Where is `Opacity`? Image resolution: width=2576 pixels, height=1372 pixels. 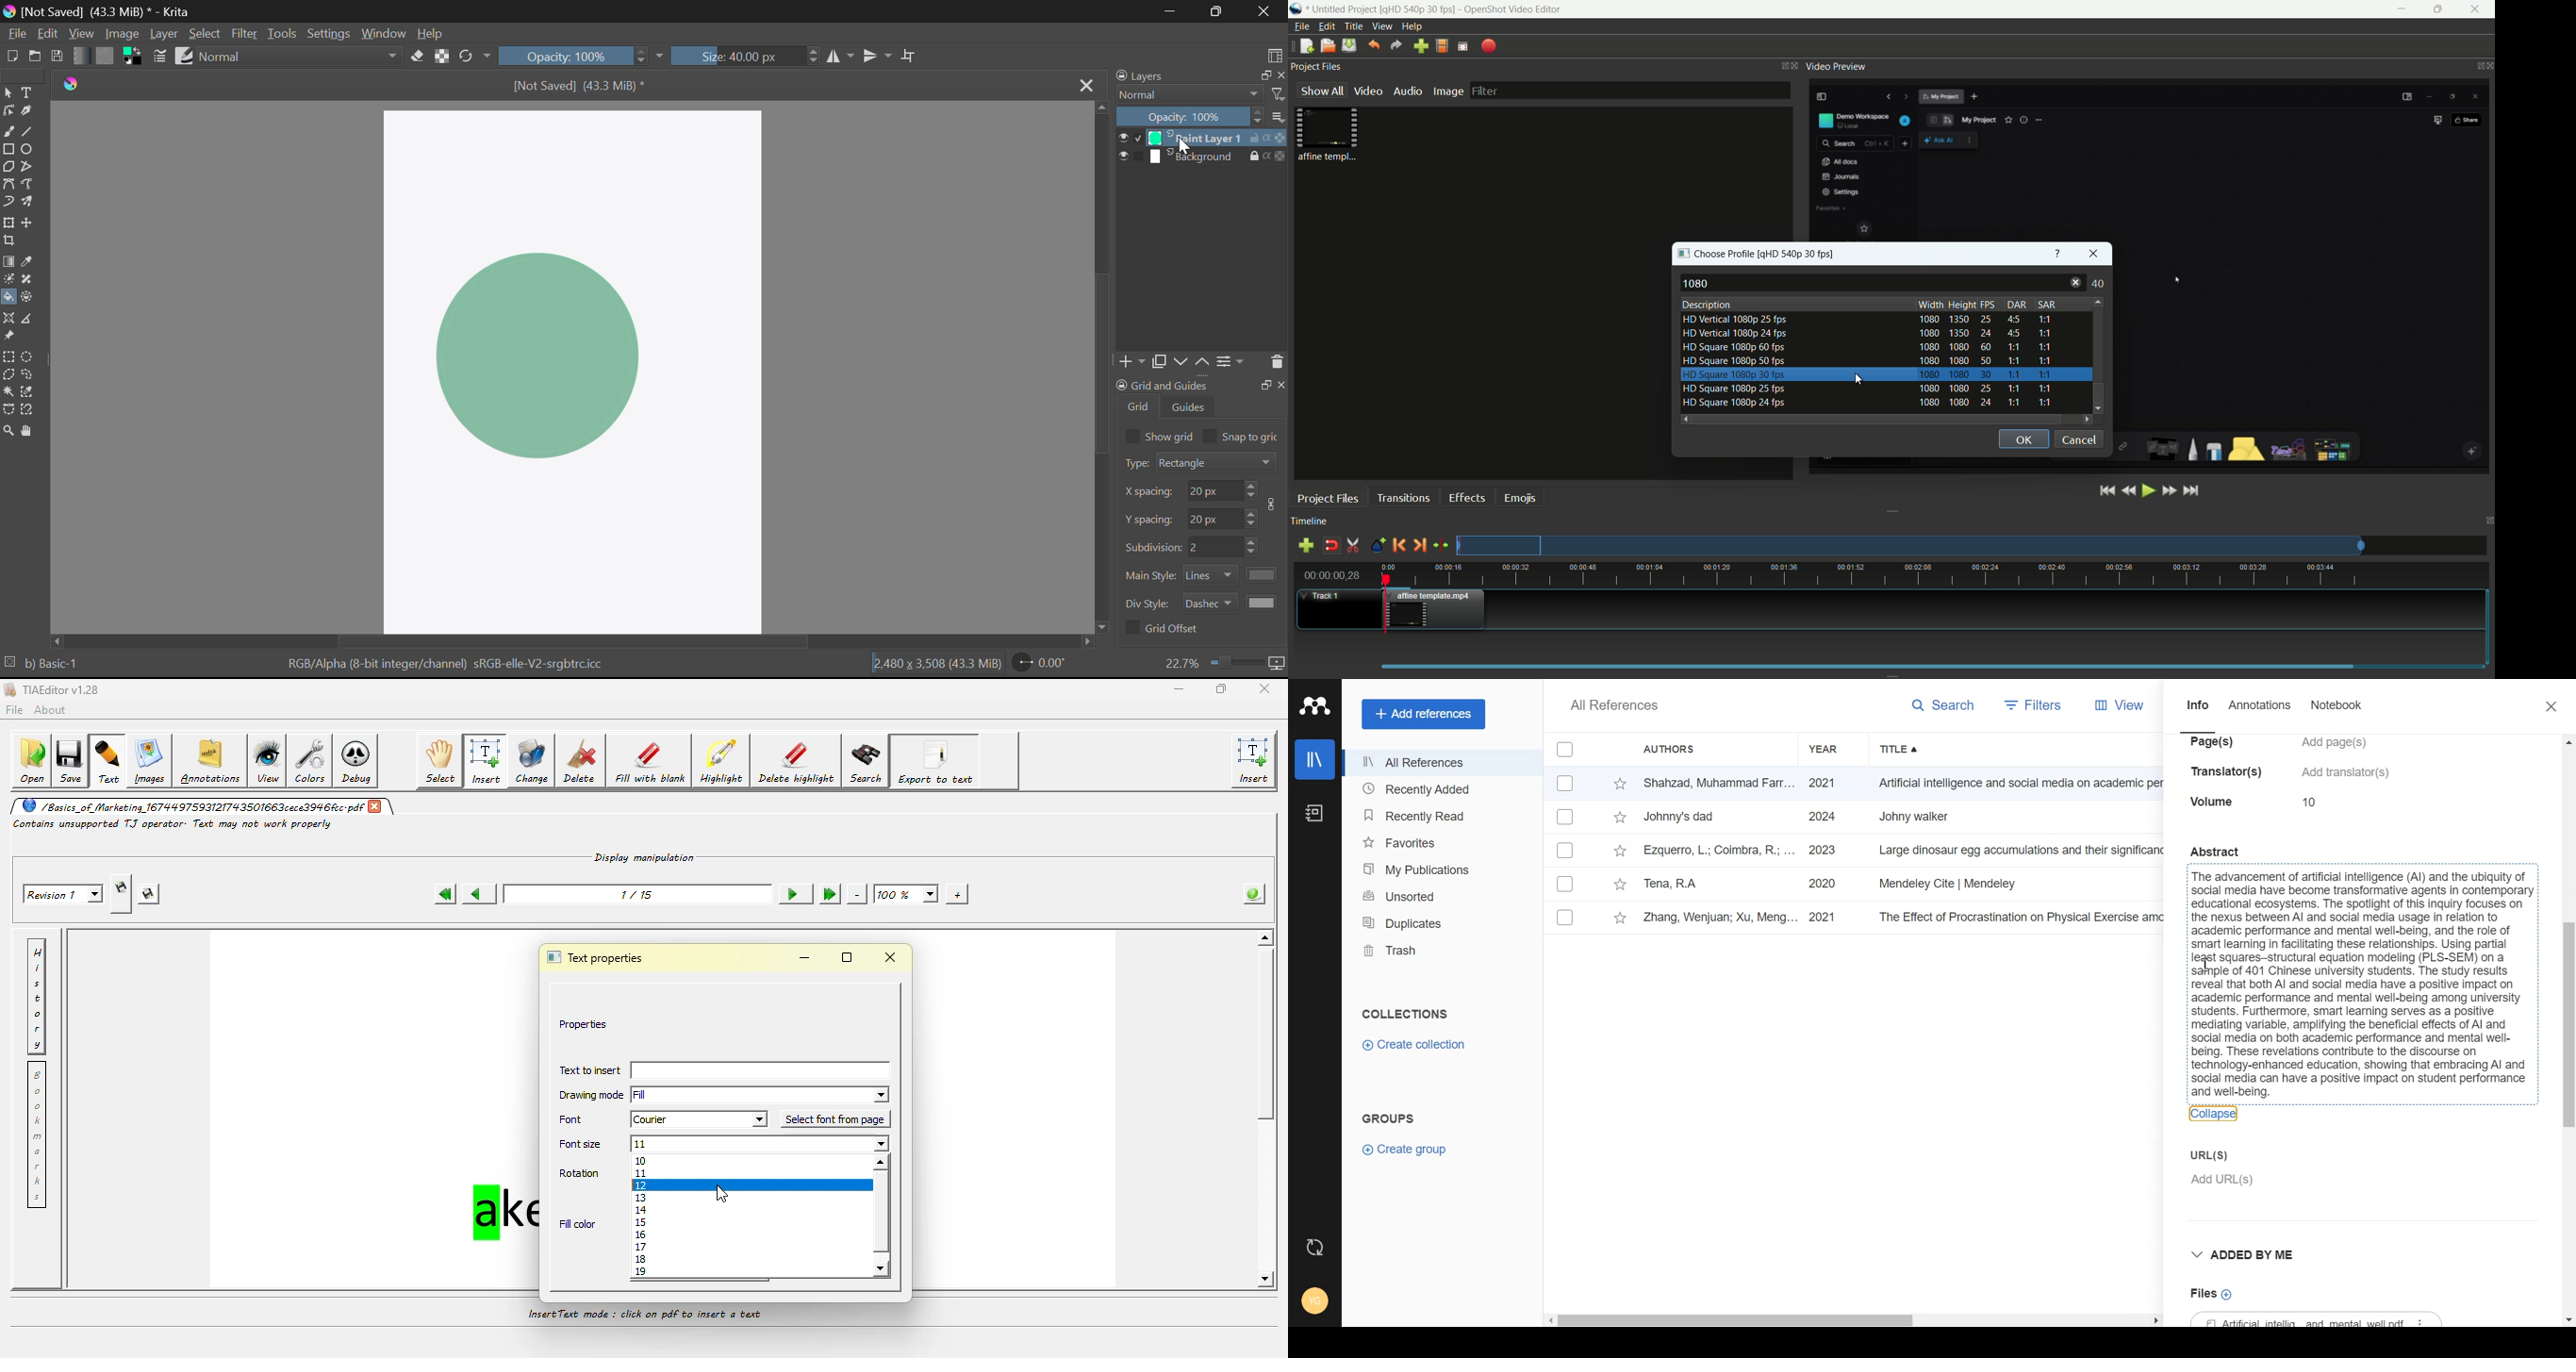
Opacity is located at coordinates (1202, 117).